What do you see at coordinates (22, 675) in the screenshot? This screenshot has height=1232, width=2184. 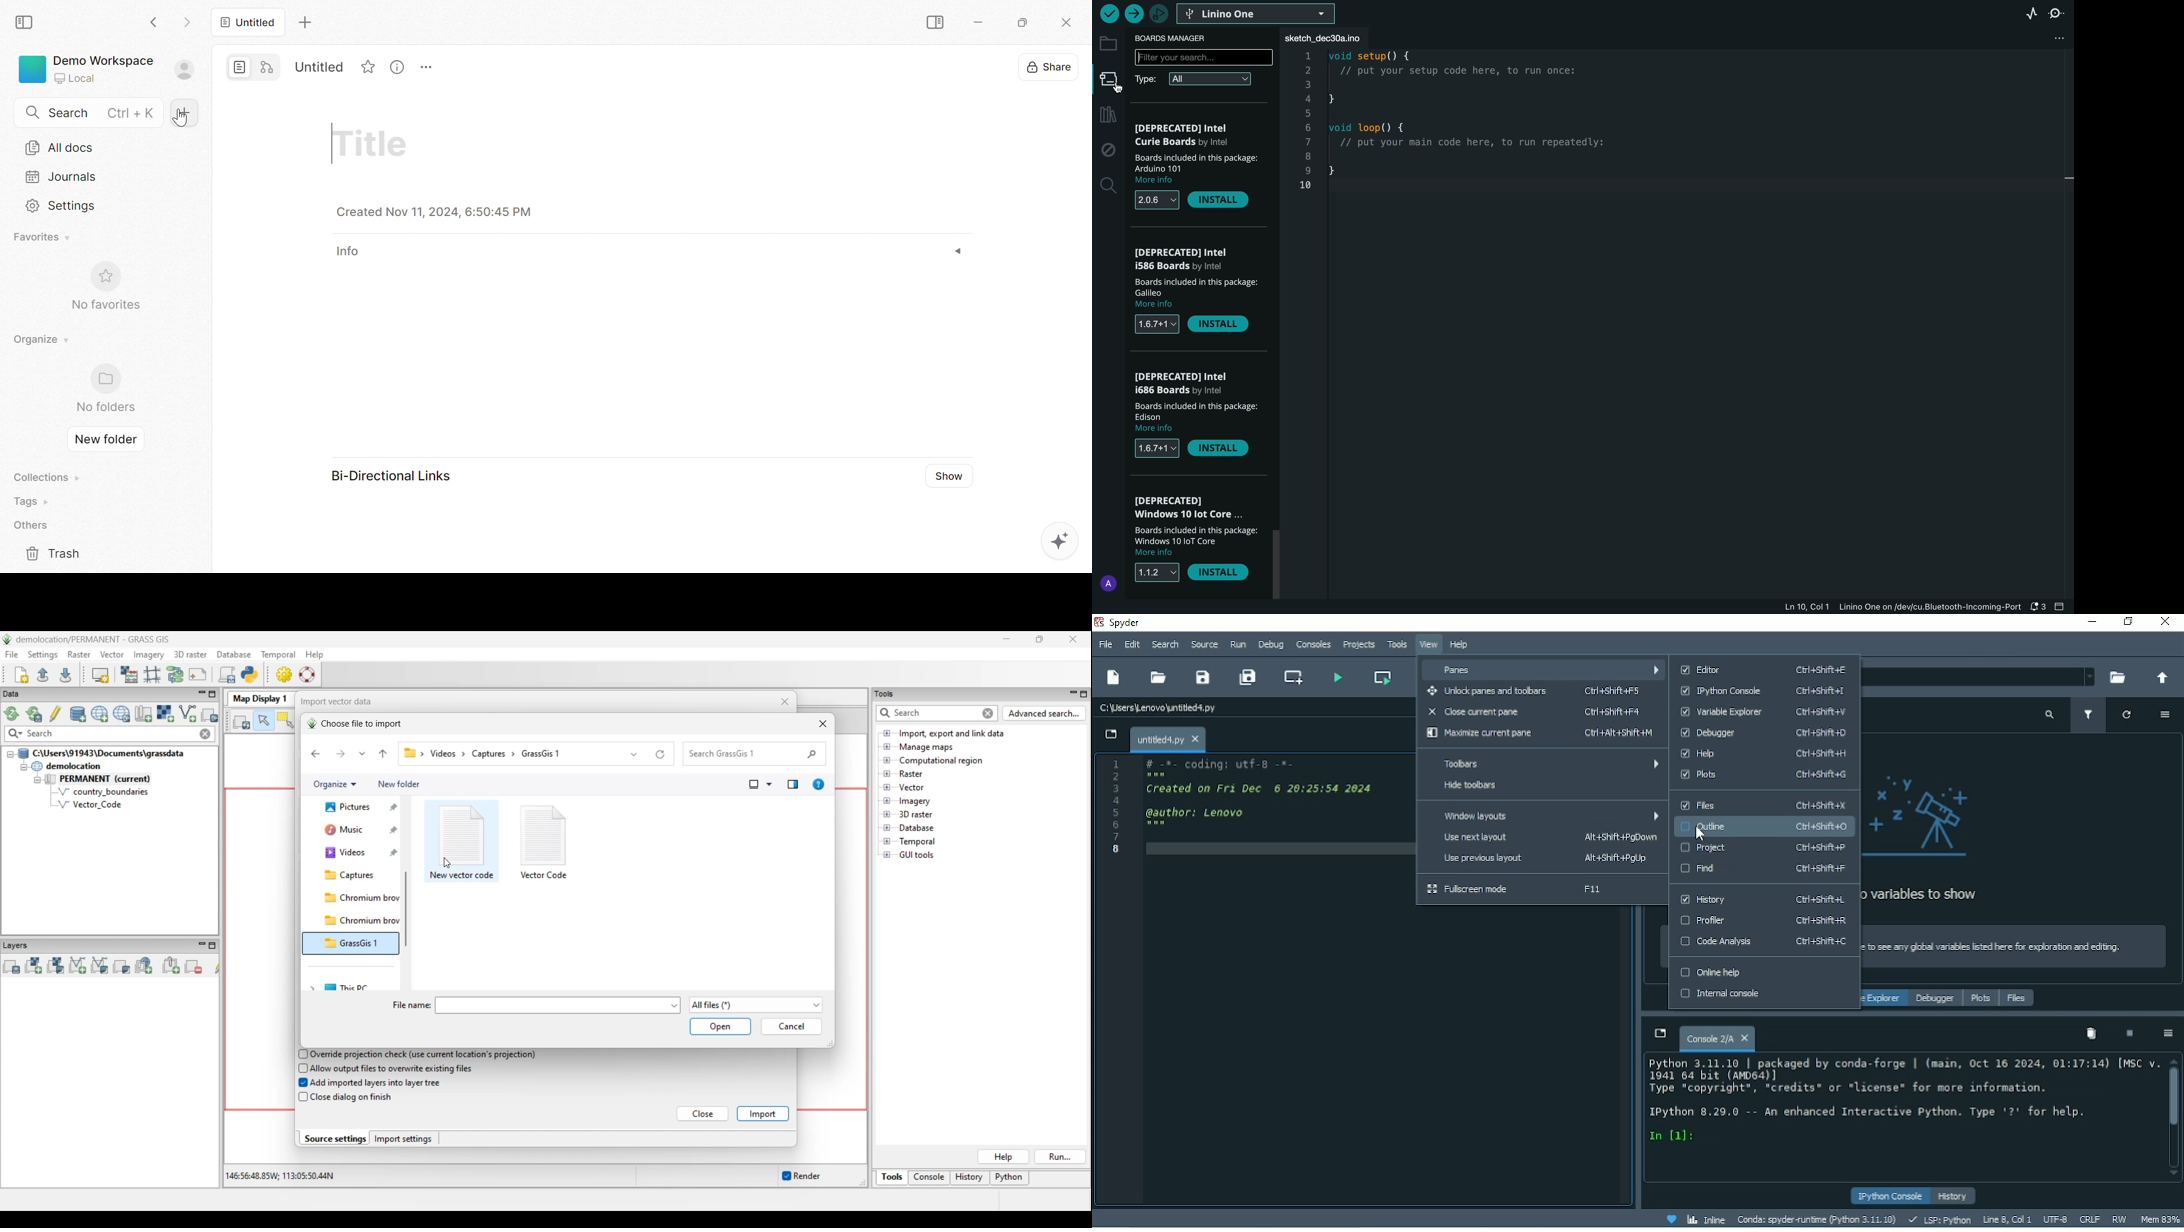 I see `Create new workspace` at bounding box center [22, 675].